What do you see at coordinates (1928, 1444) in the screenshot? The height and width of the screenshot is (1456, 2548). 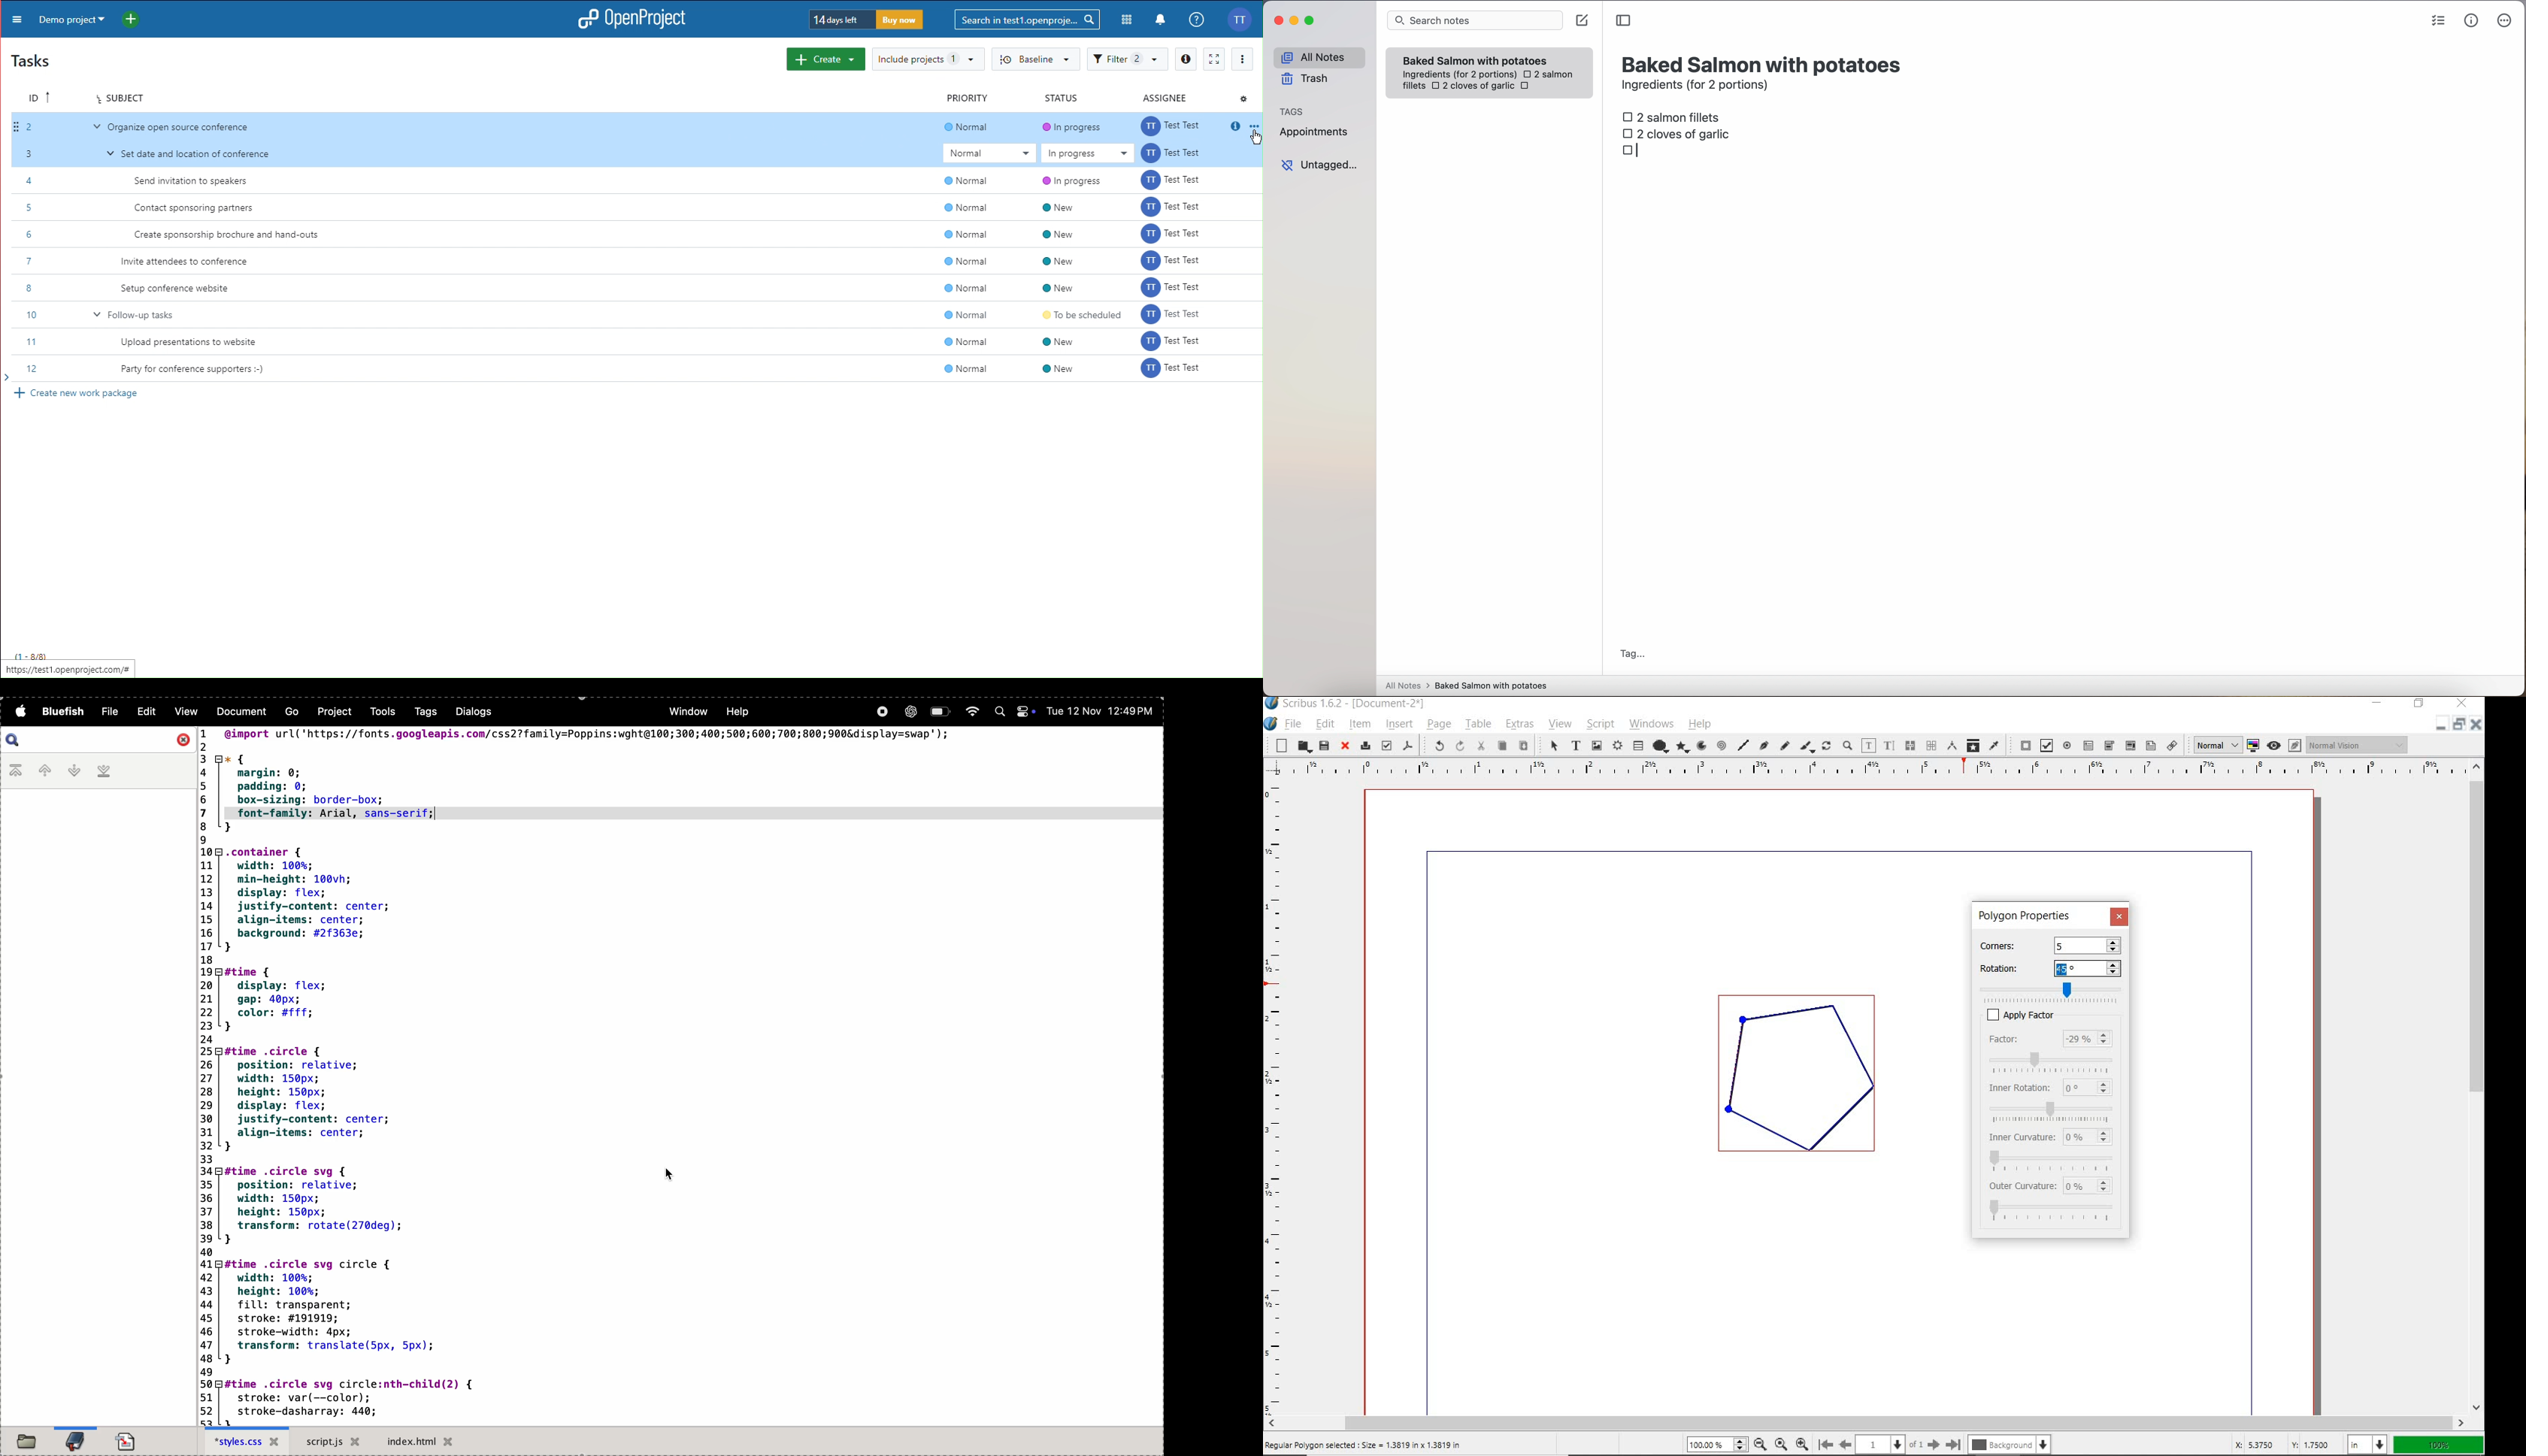 I see `Move to next page` at bounding box center [1928, 1444].